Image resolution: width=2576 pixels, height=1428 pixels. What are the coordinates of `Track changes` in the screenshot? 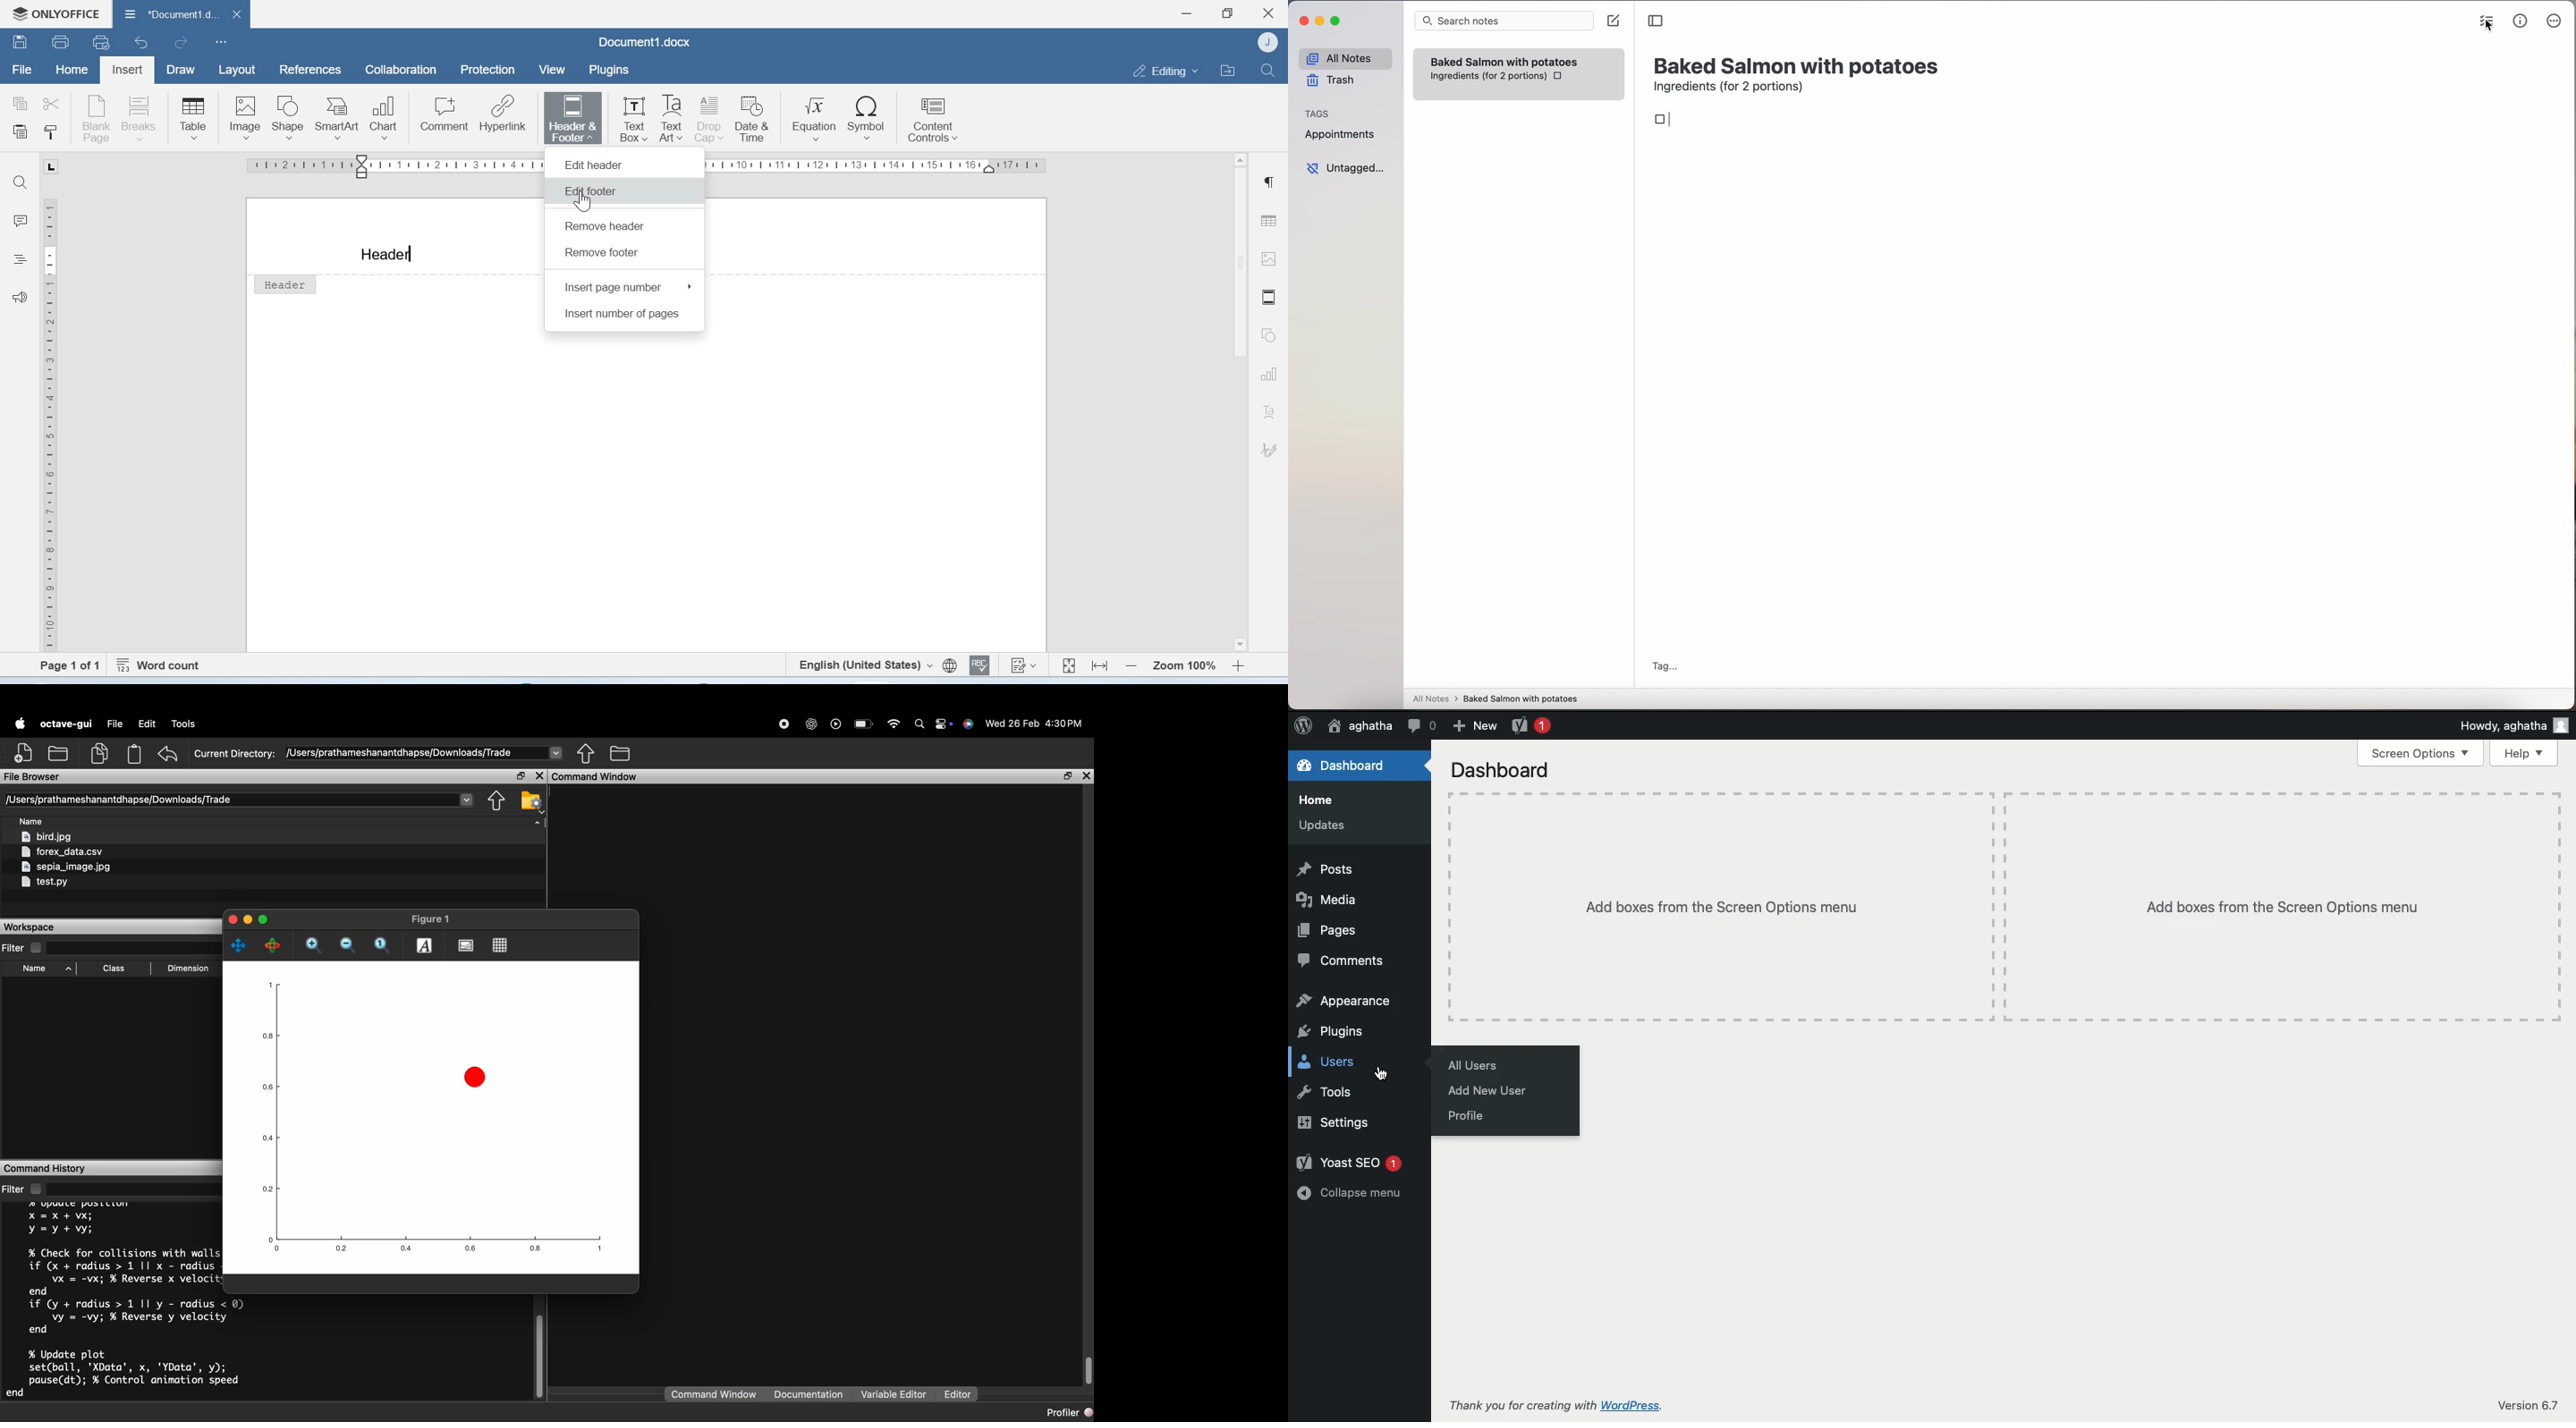 It's located at (1024, 667).